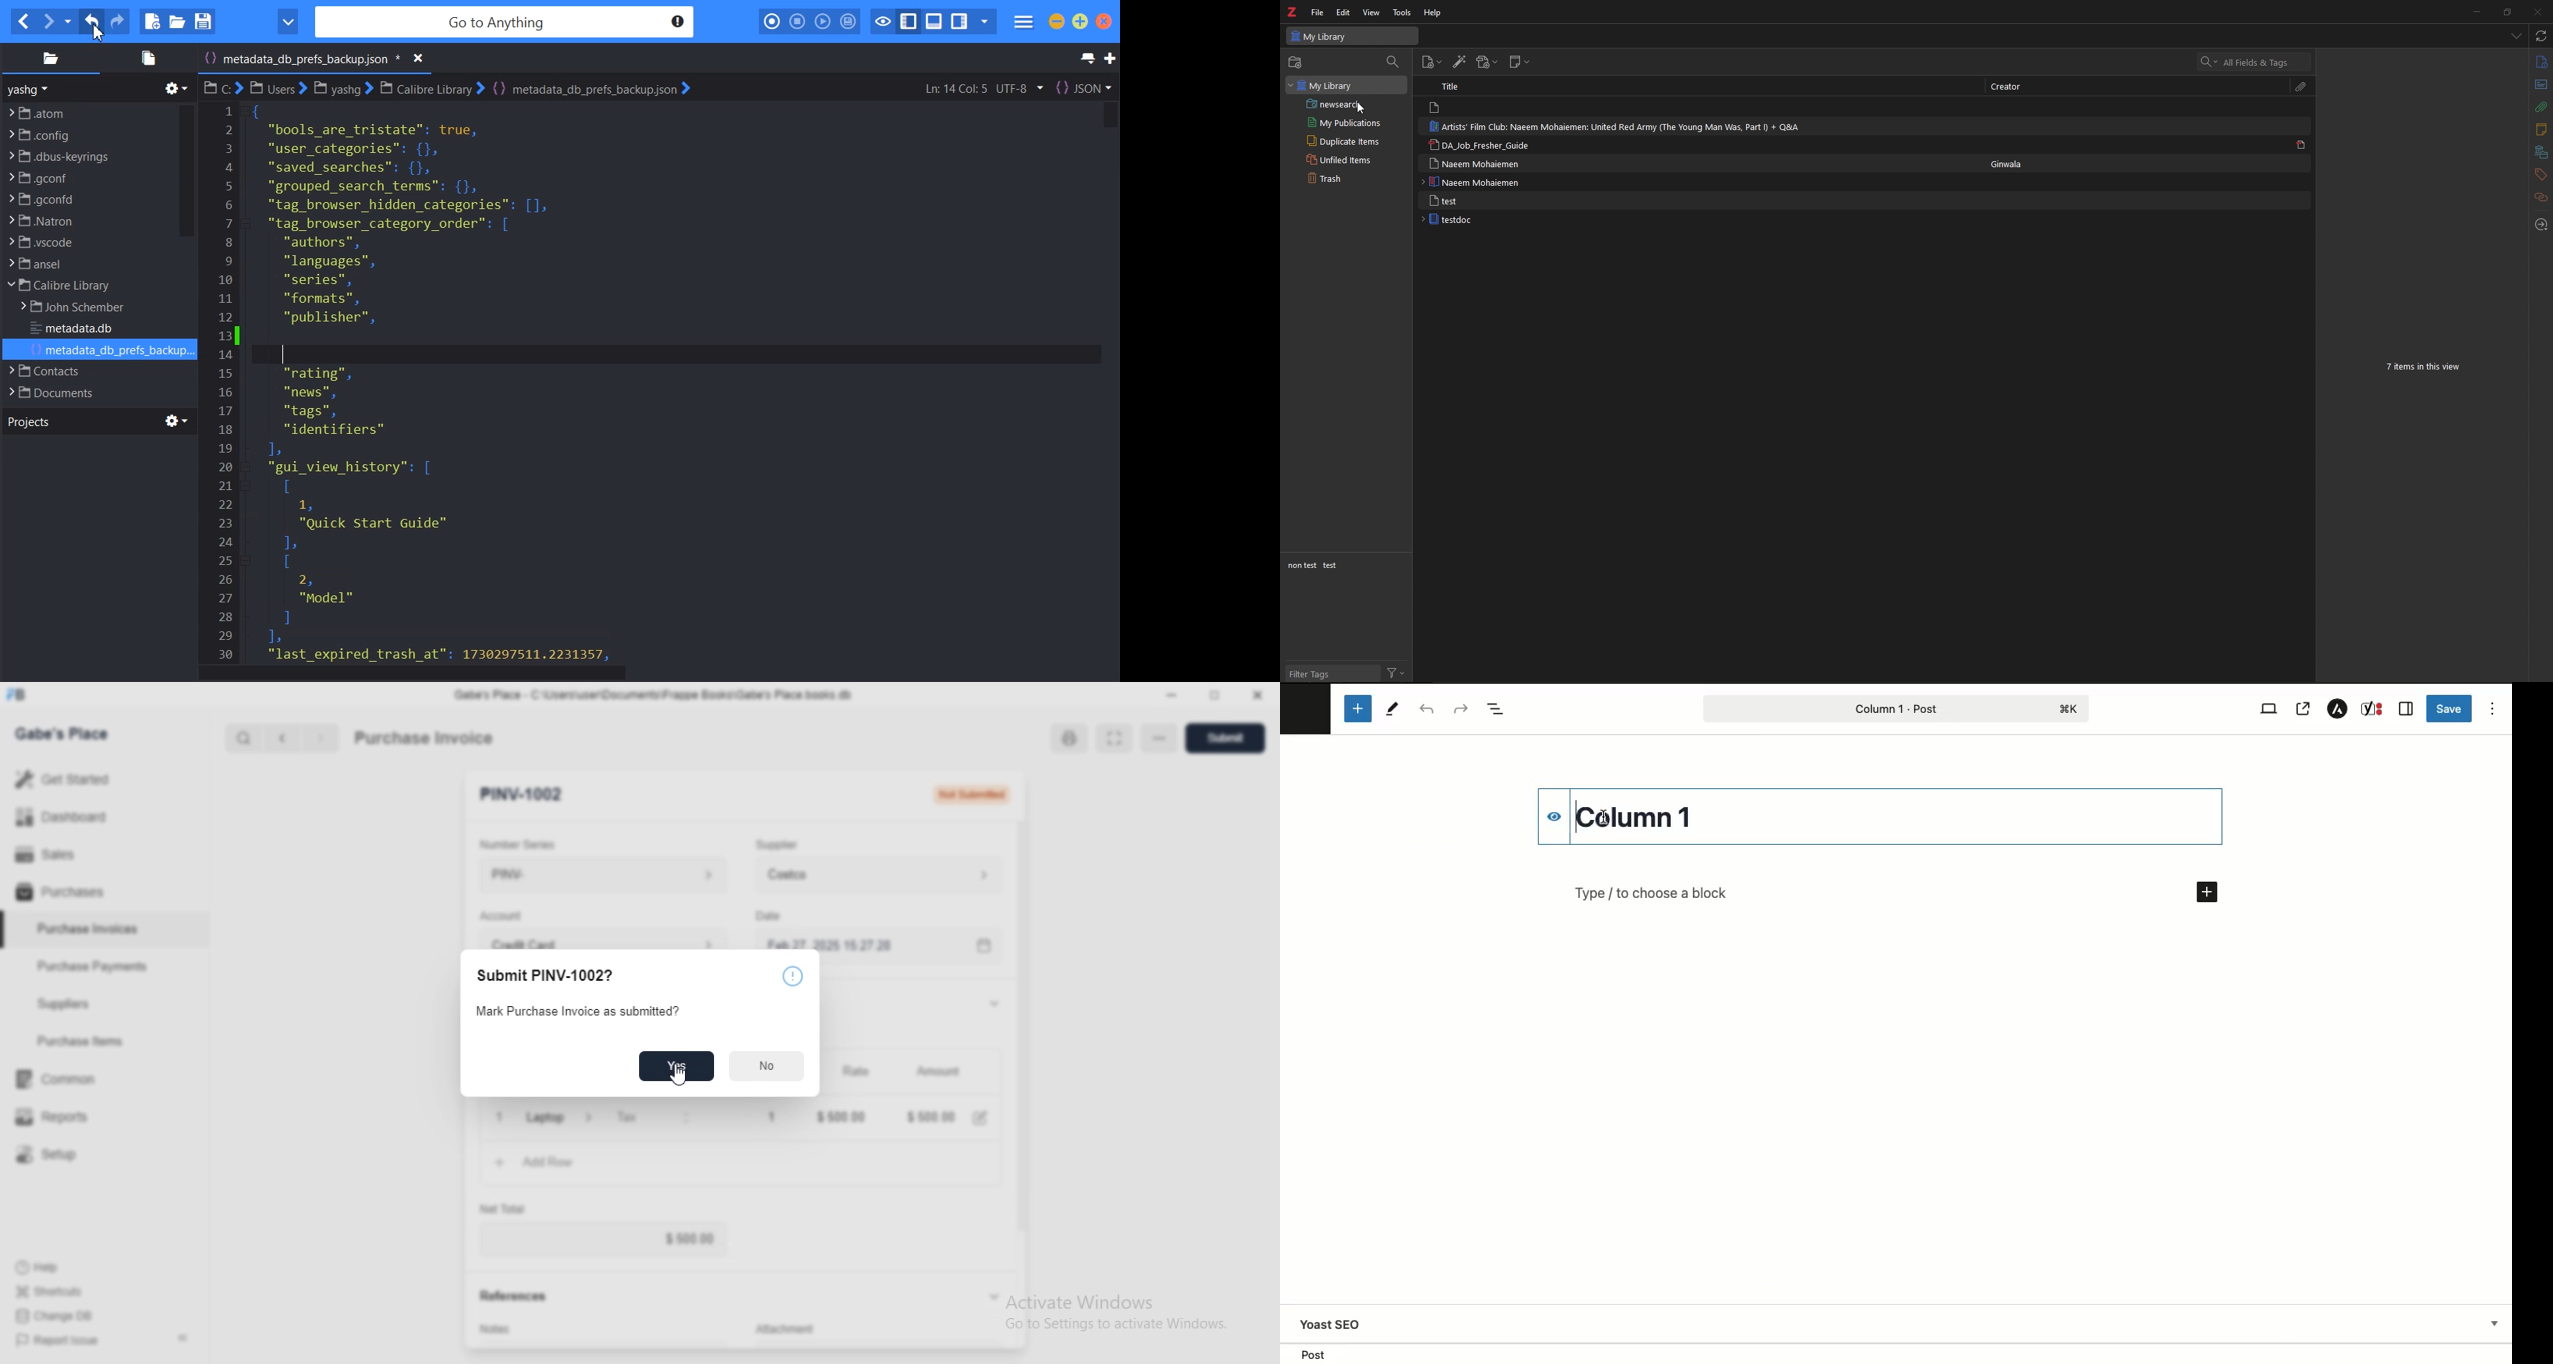 The image size is (2576, 1372). Describe the element at coordinates (104, 779) in the screenshot. I see `Get Started` at that location.